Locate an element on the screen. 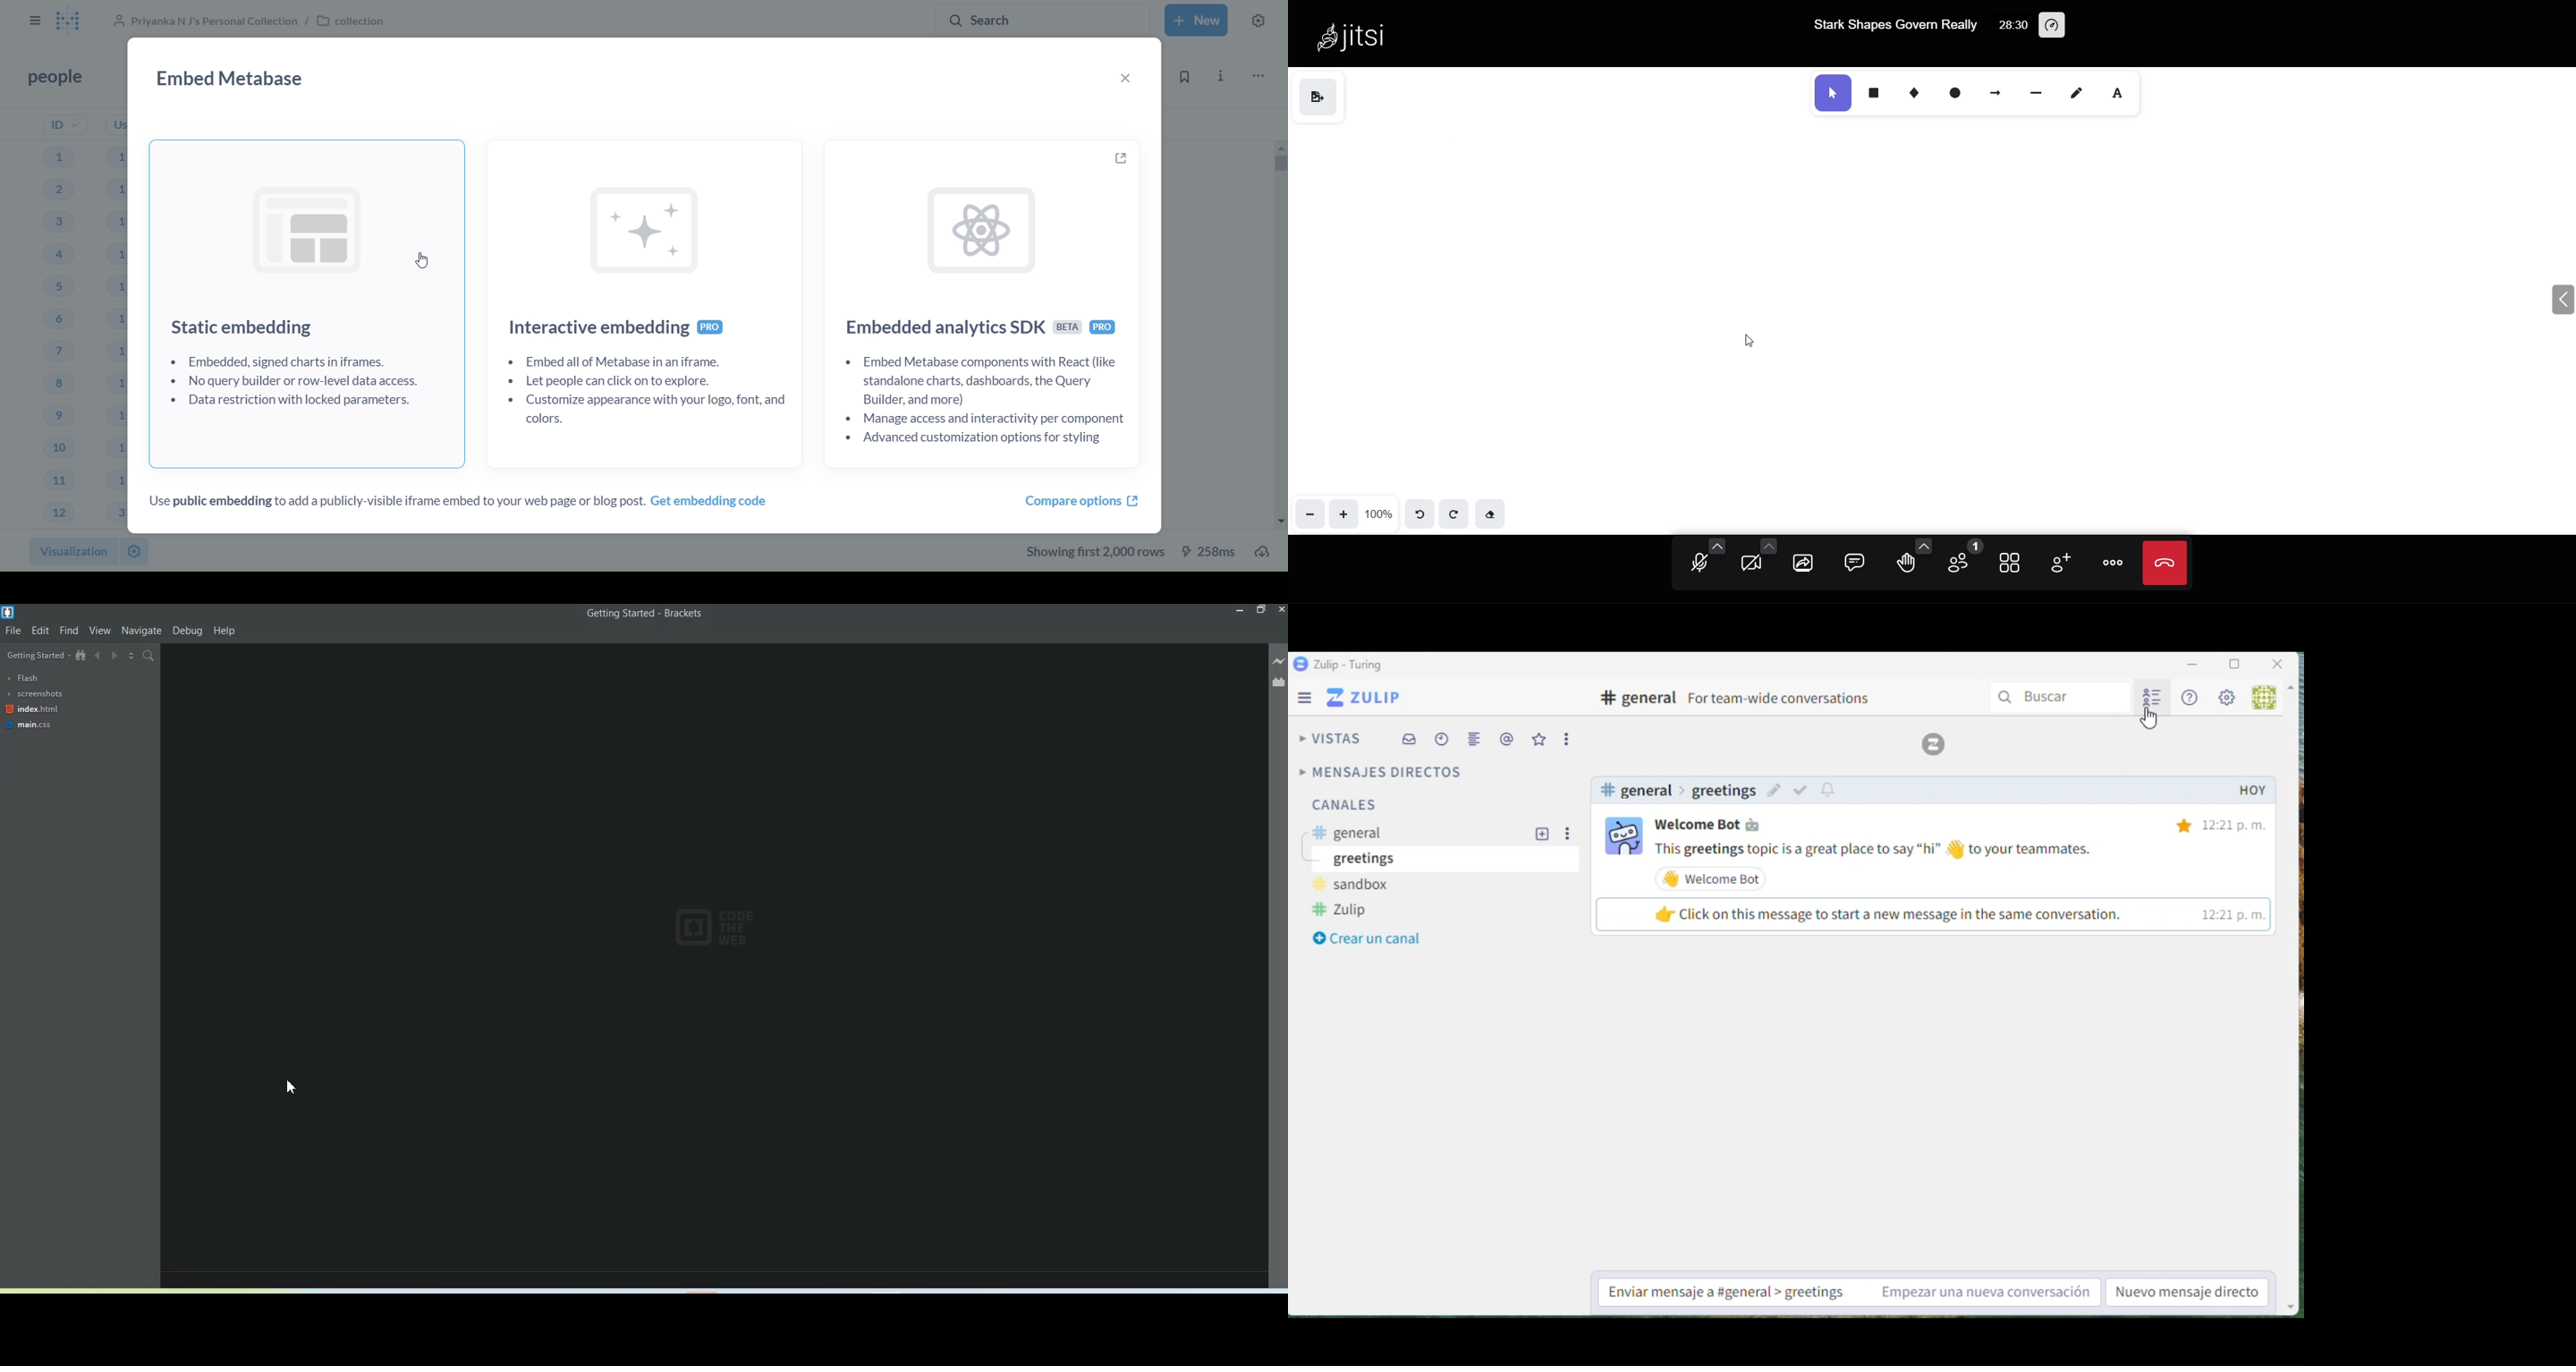  New direct message is located at coordinates (2190, 1293).